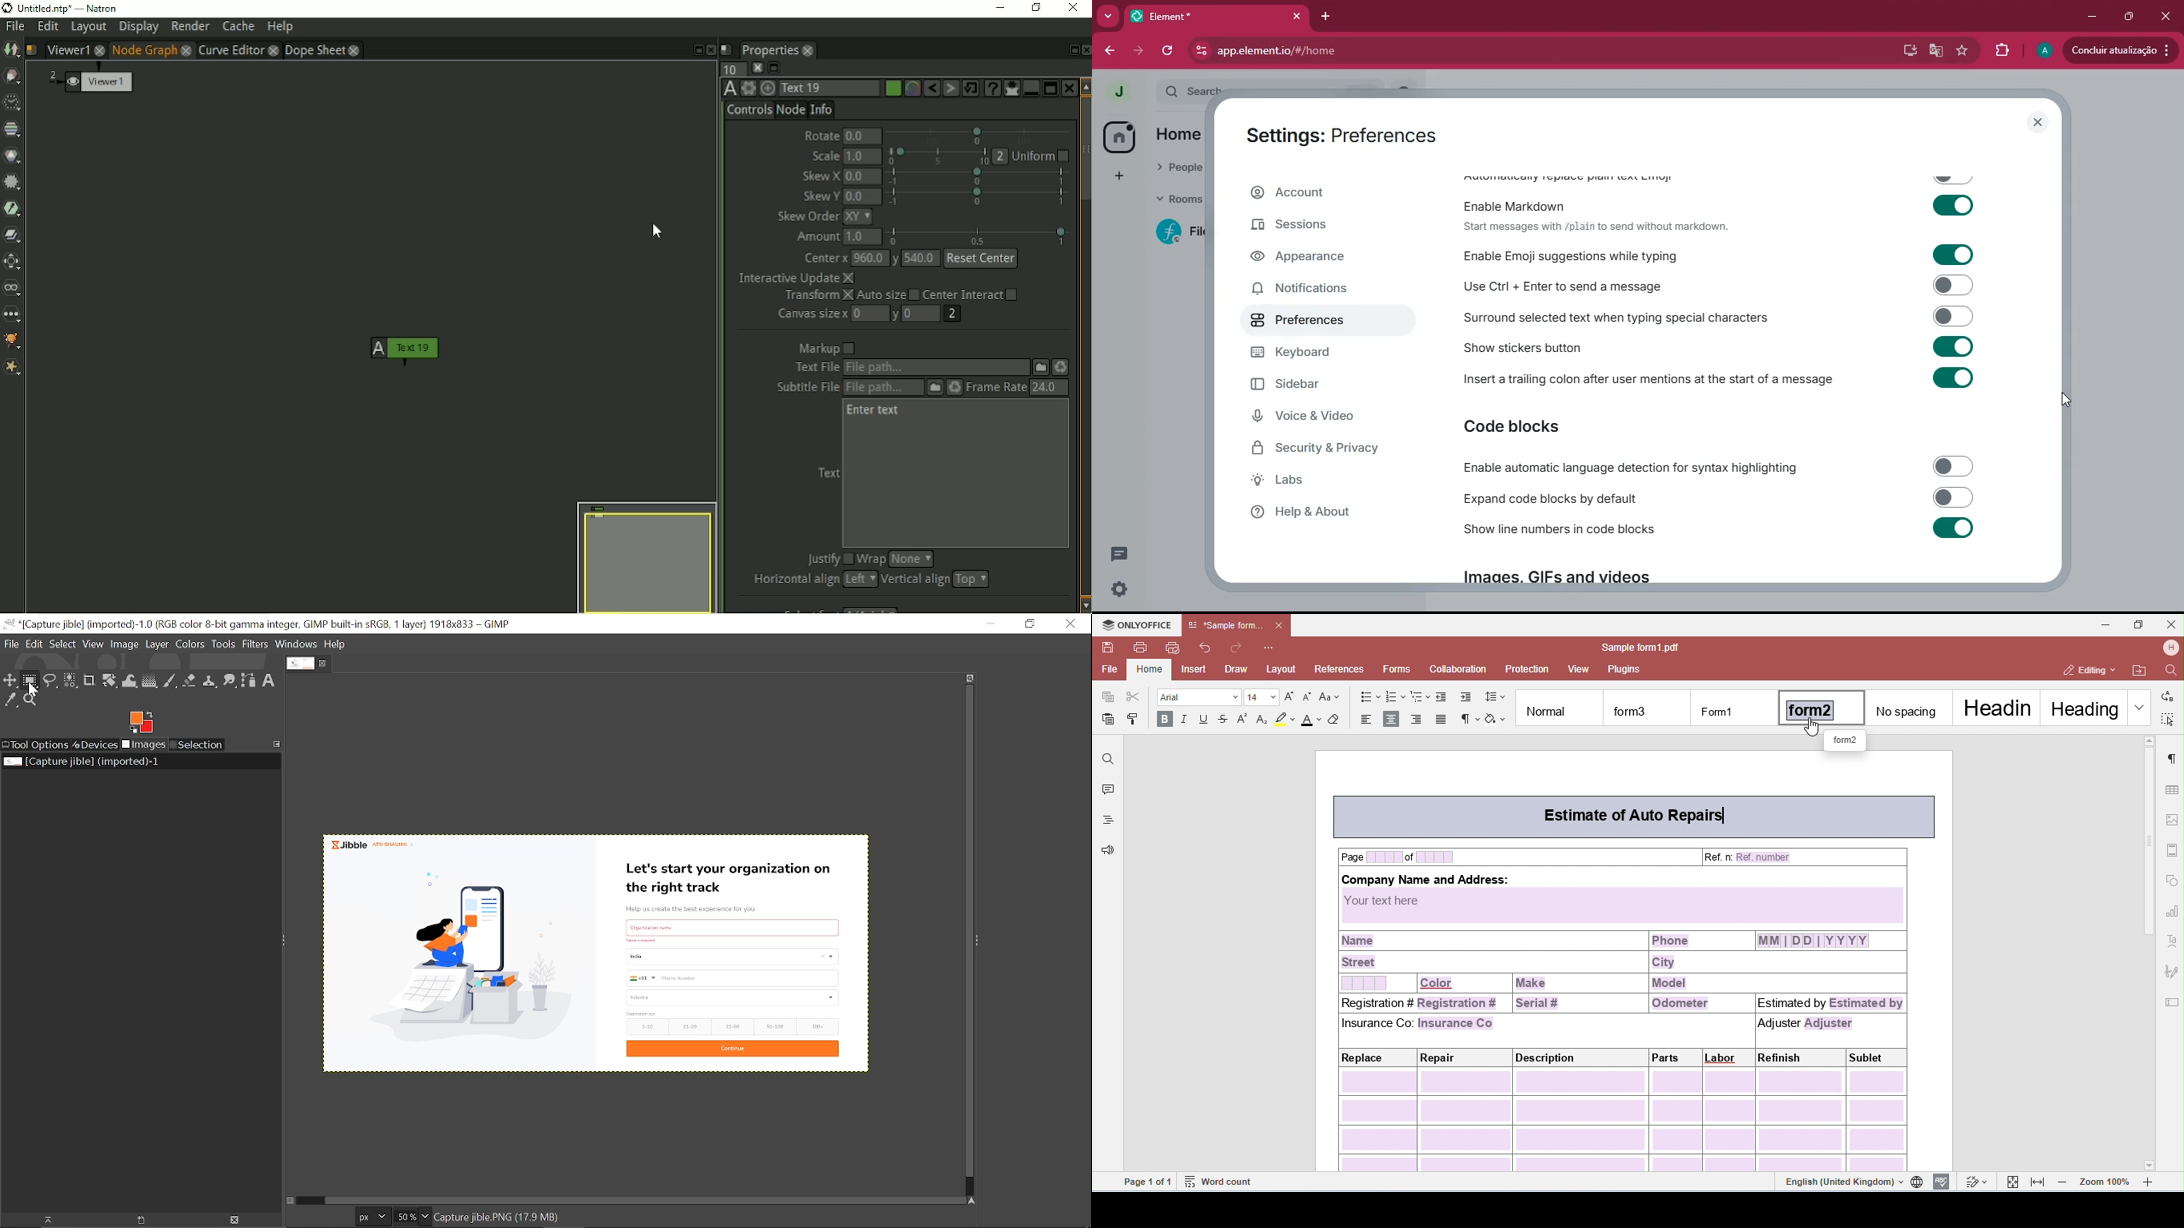  Describe the element at coordinates (299, 664) in the screenshot. I see `Current tab` at that location.